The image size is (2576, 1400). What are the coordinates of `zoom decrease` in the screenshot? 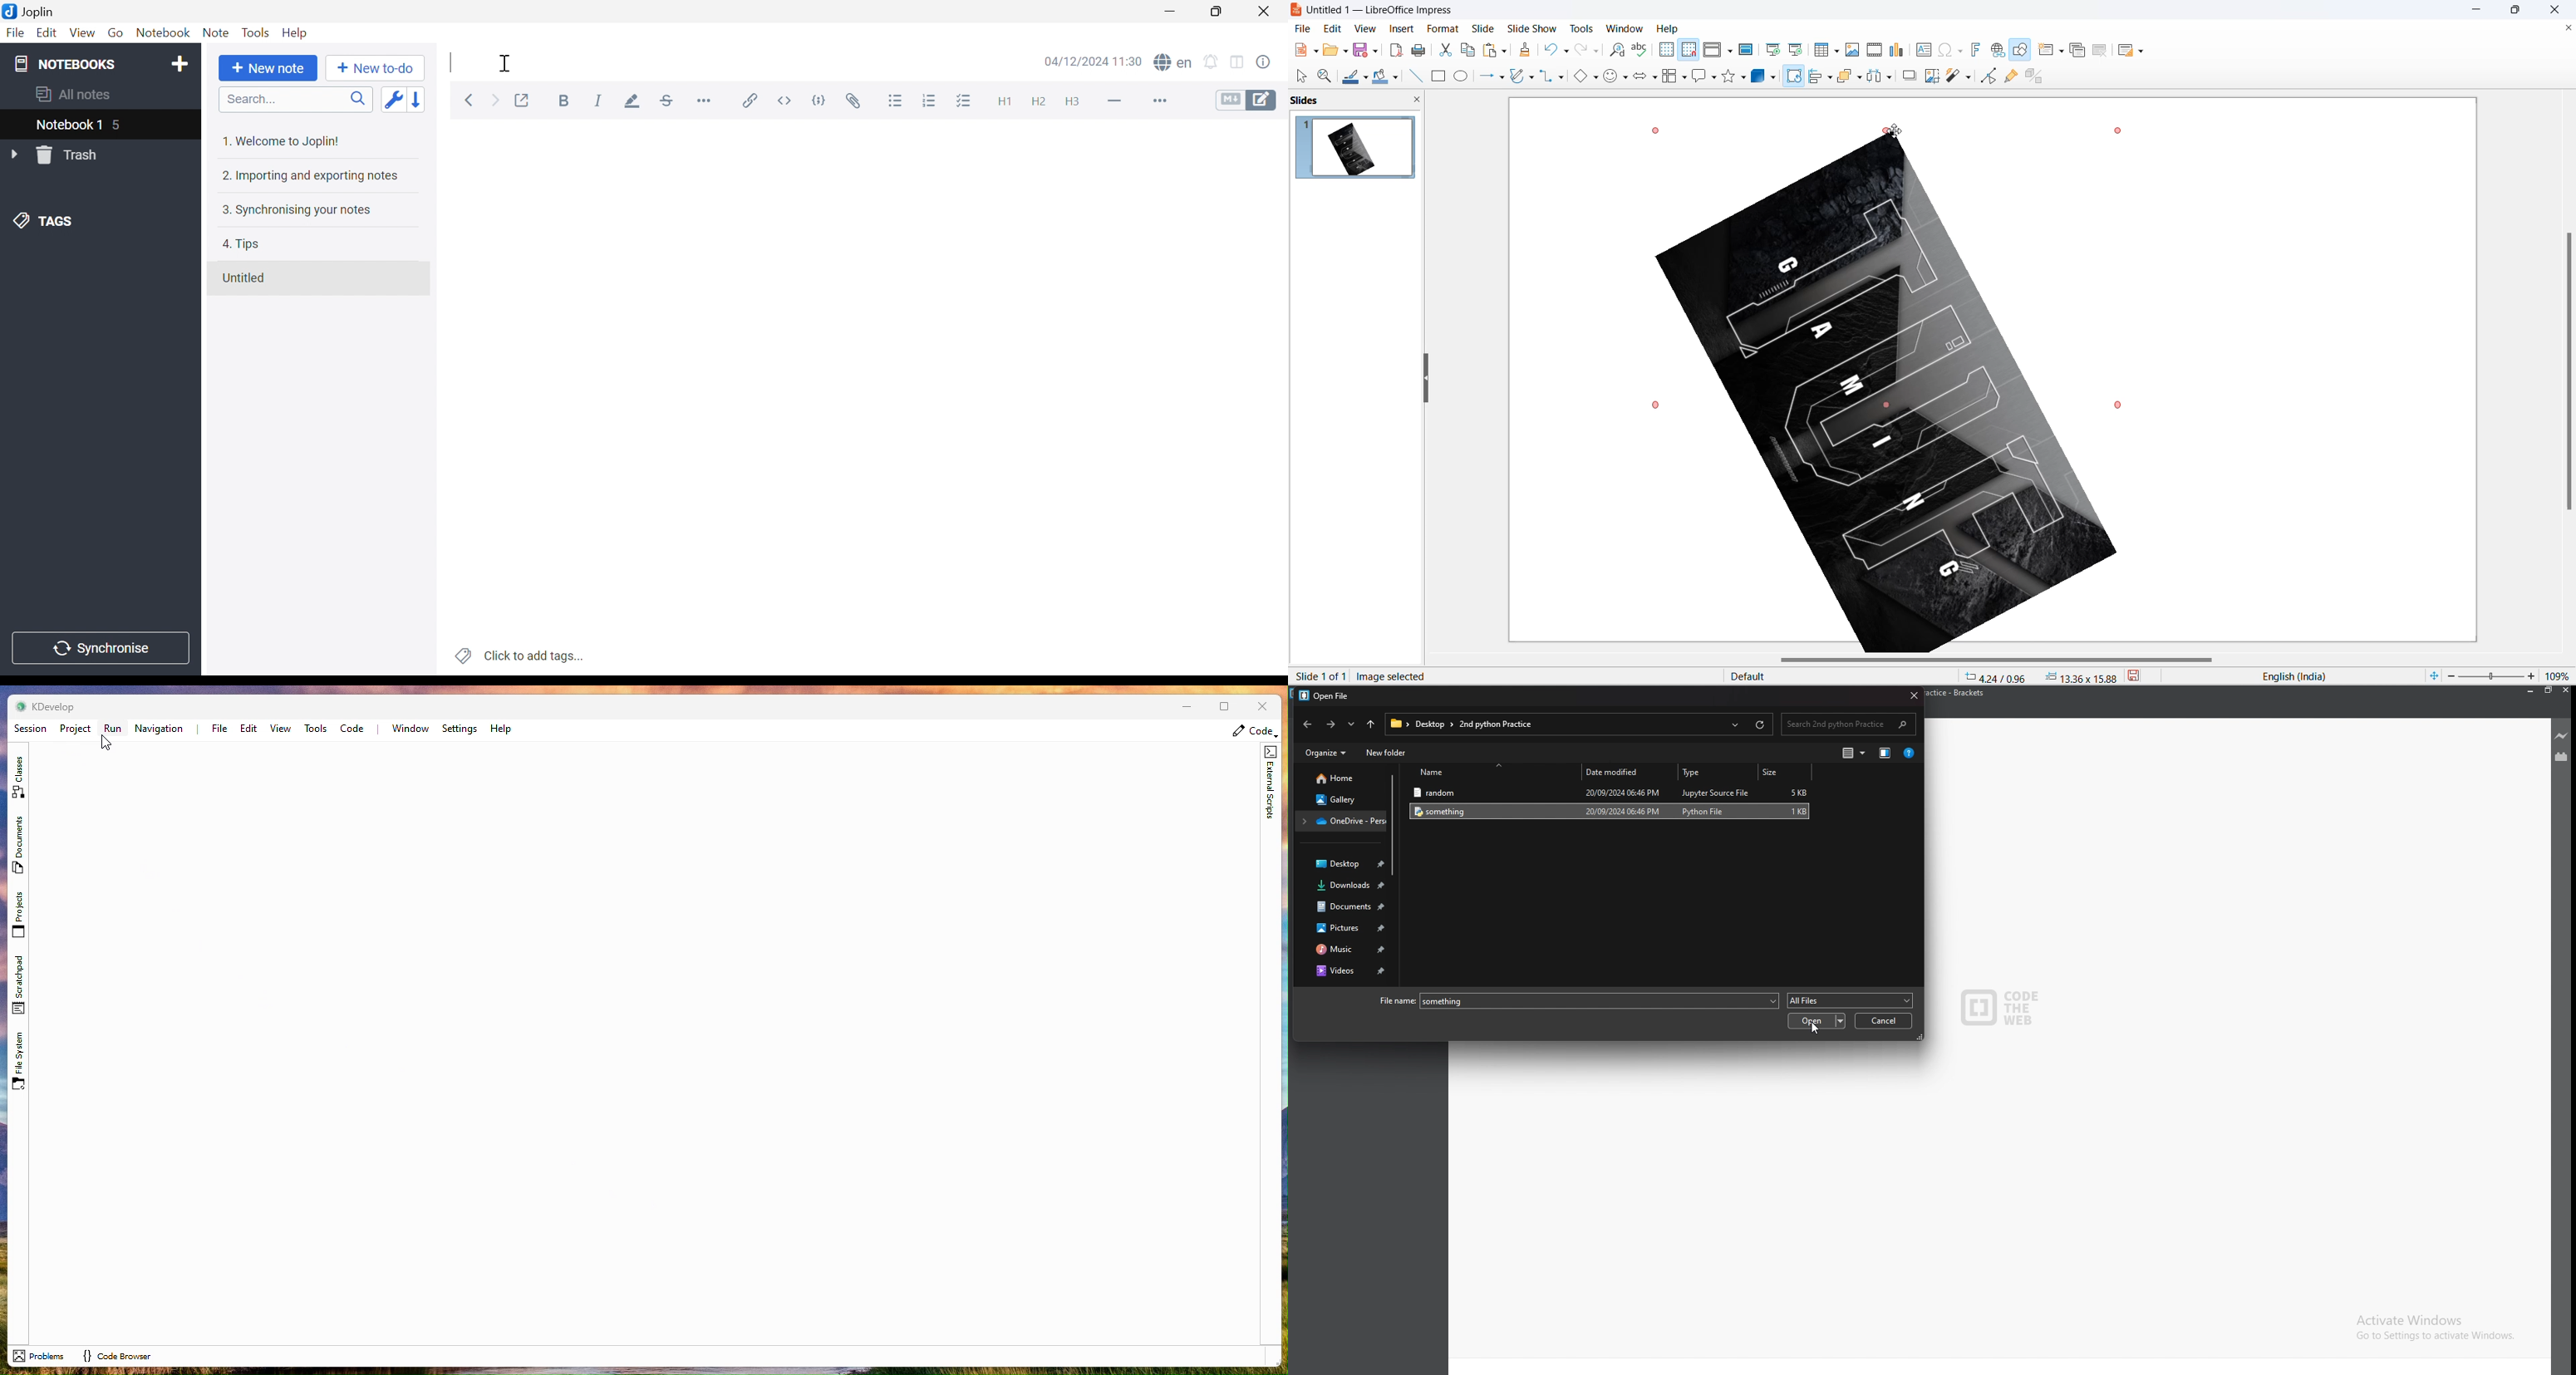 It's located at (2449, 677).